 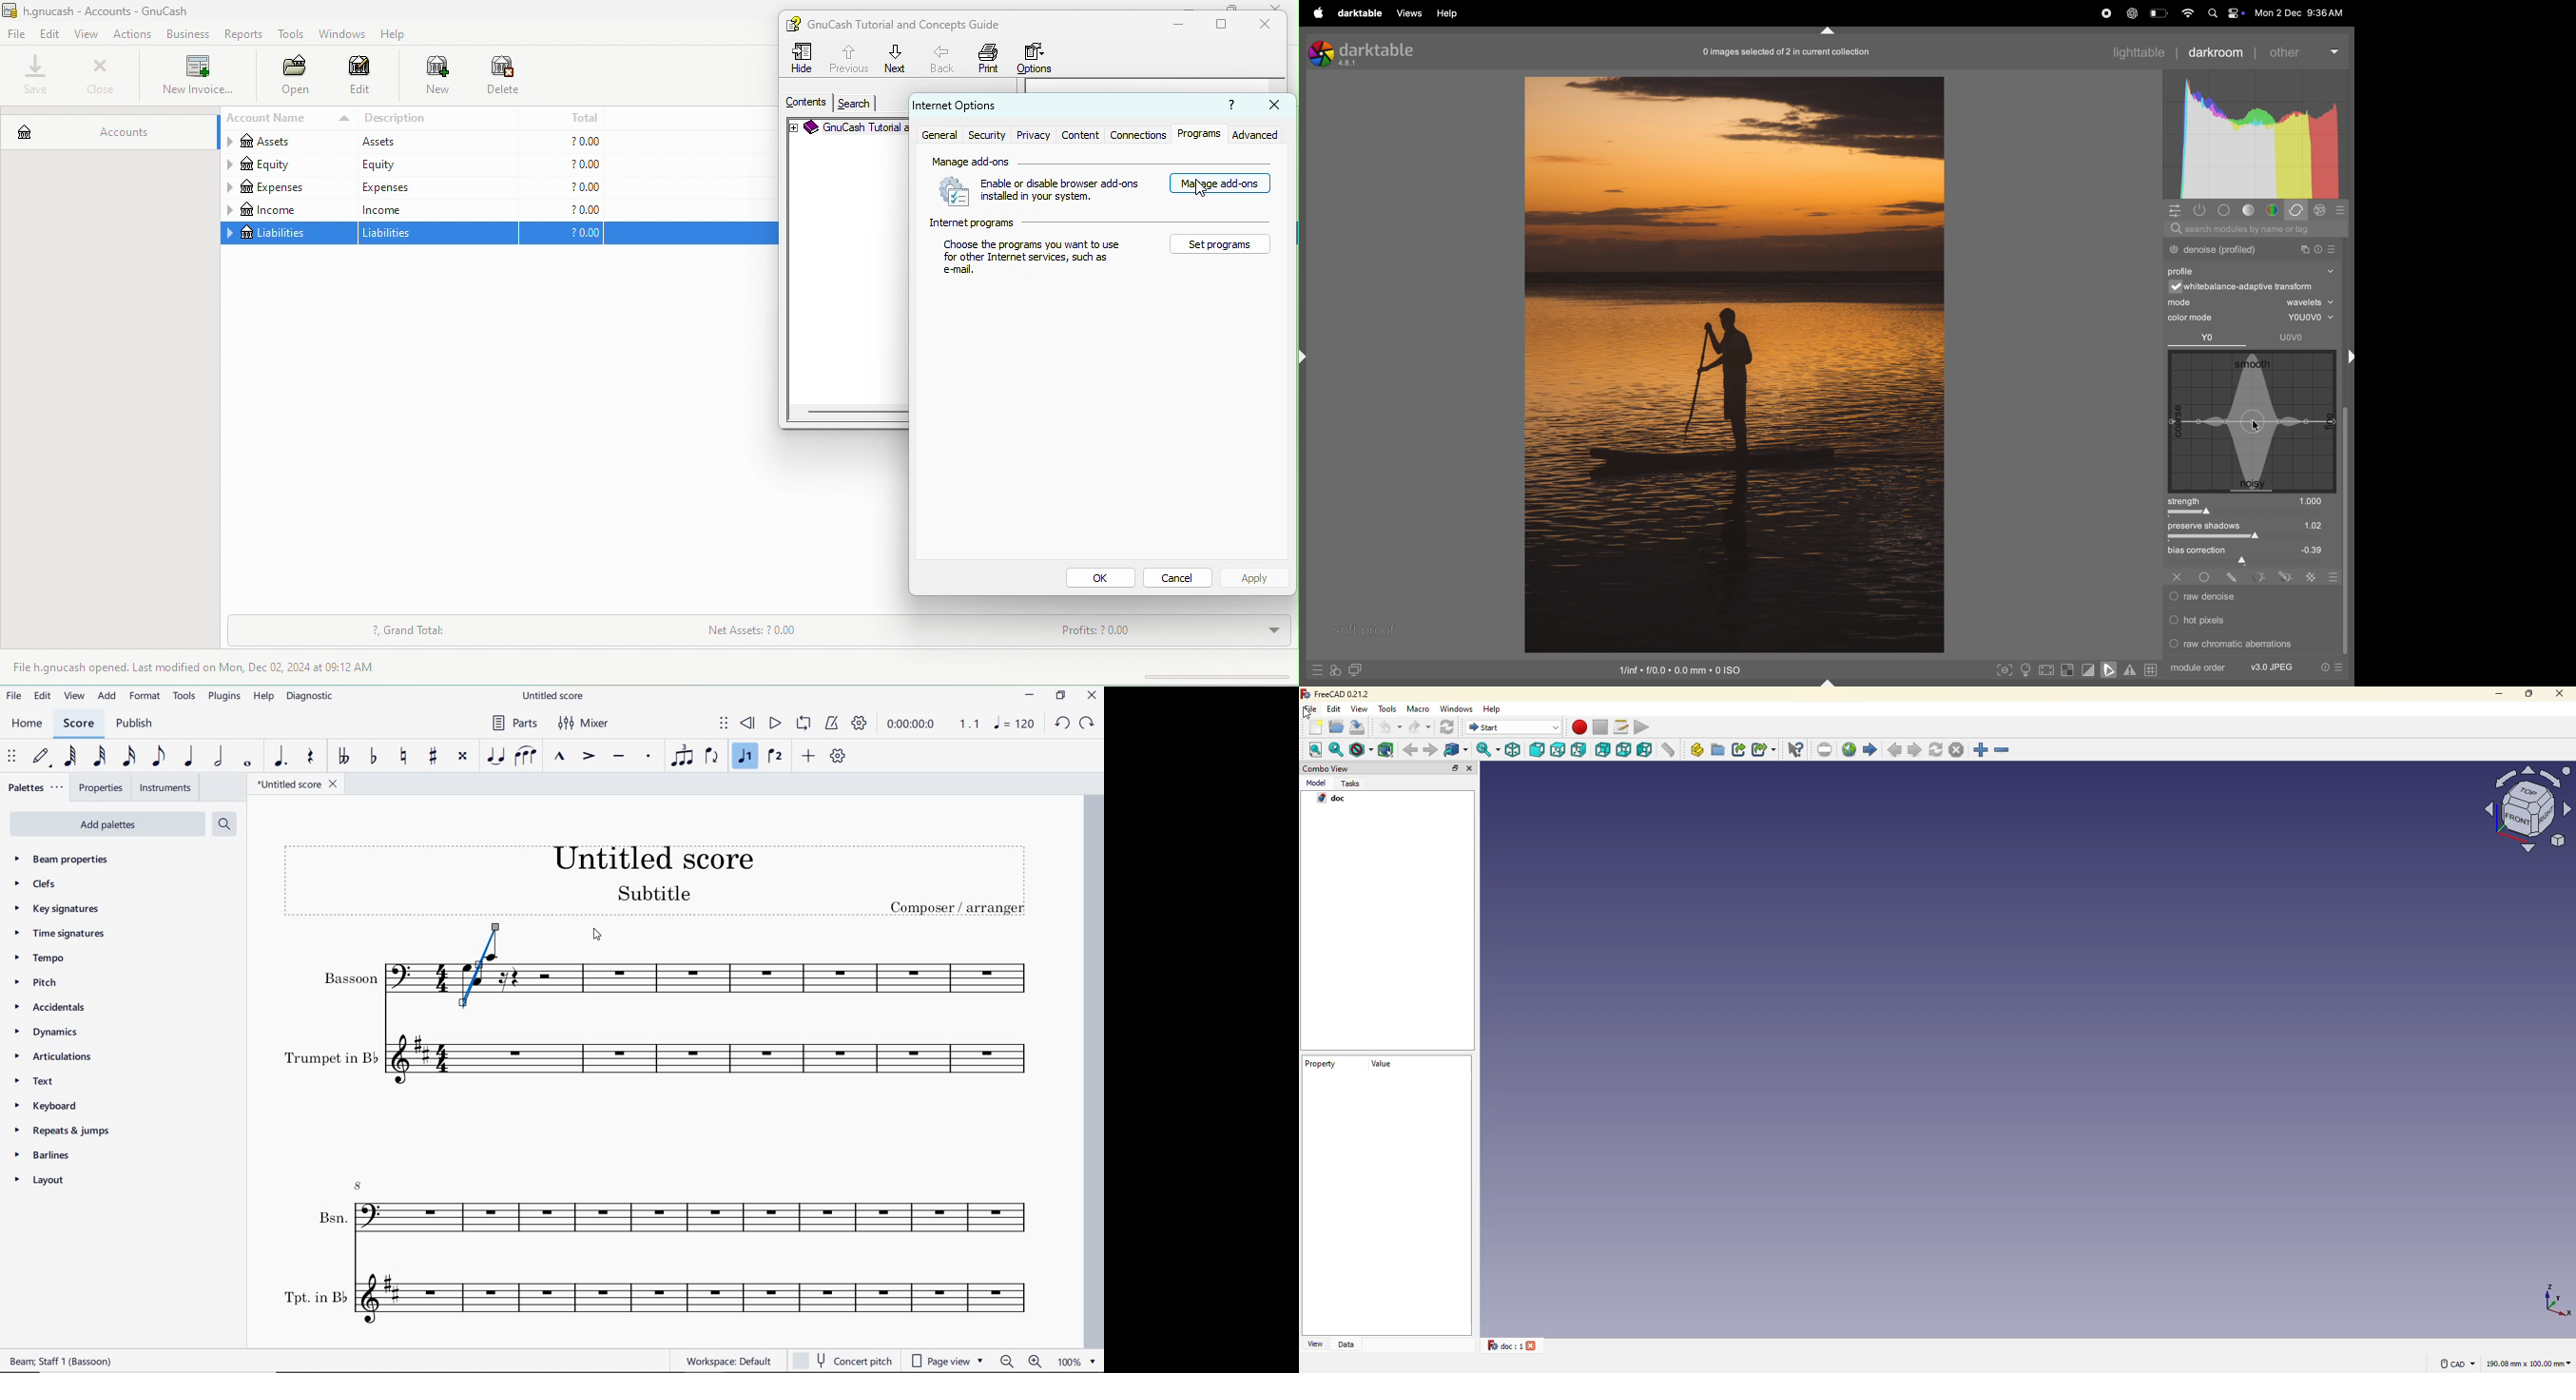 I want to click on histogram, so click(x=2255, y=135).